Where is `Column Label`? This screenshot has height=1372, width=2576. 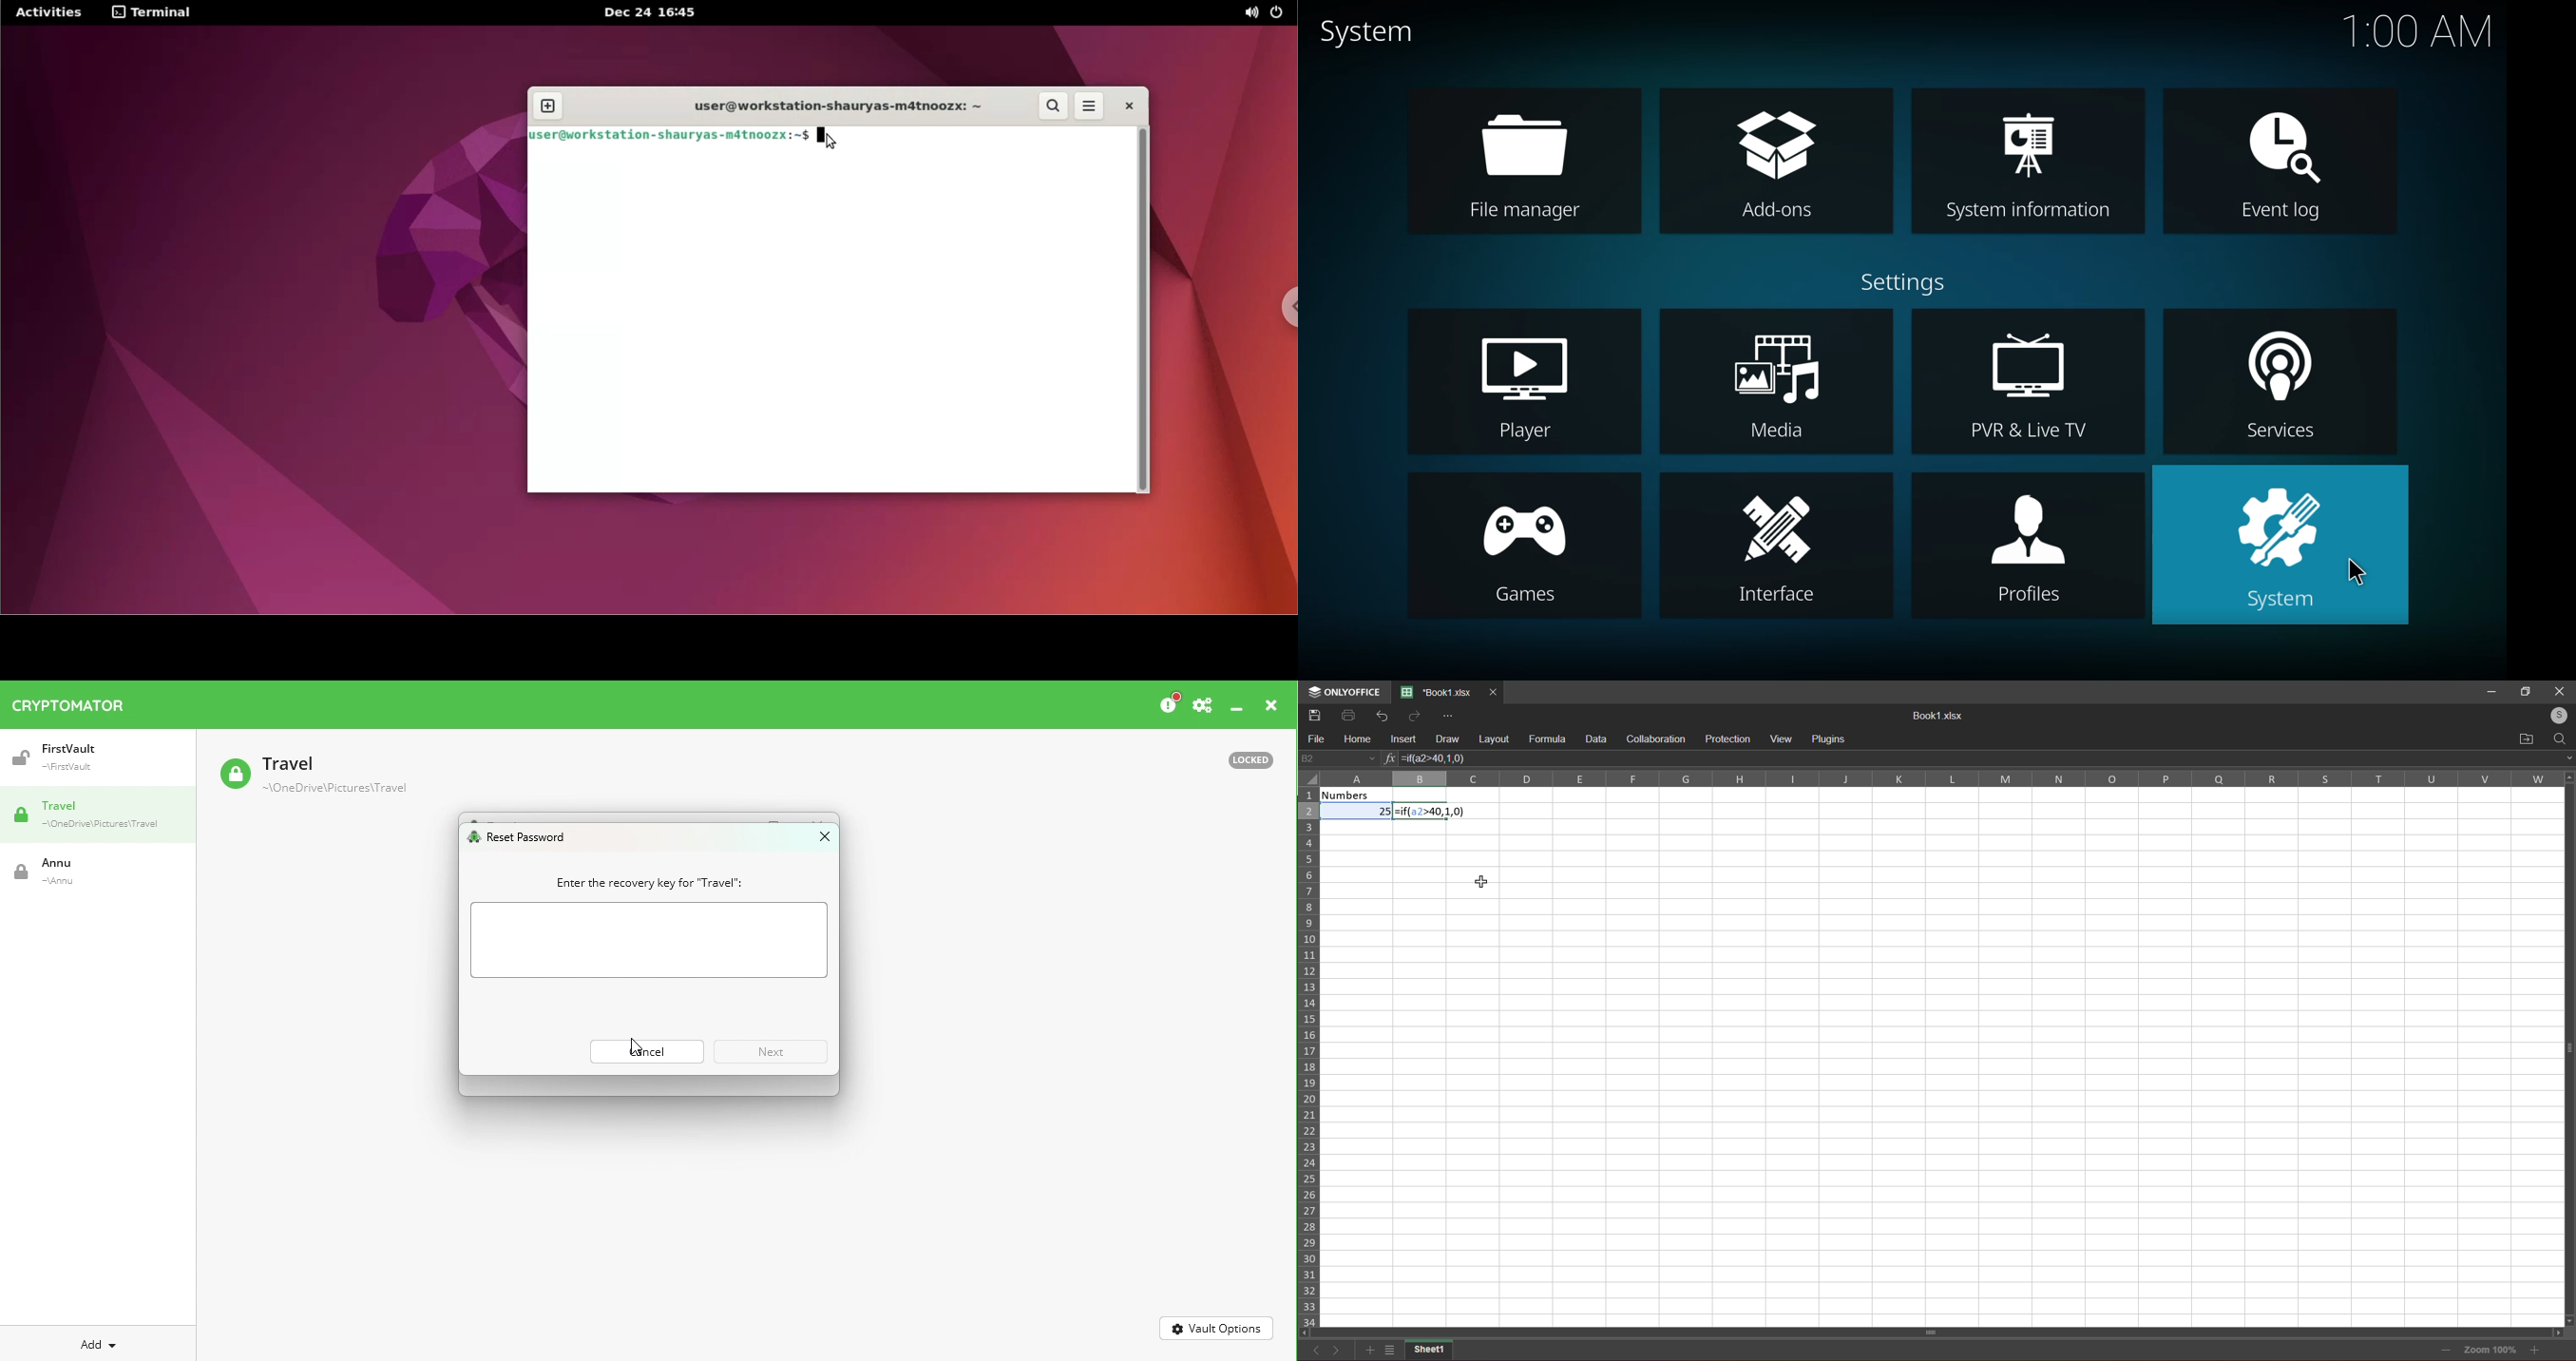
Column Label is located at coordinates (1934, 778).